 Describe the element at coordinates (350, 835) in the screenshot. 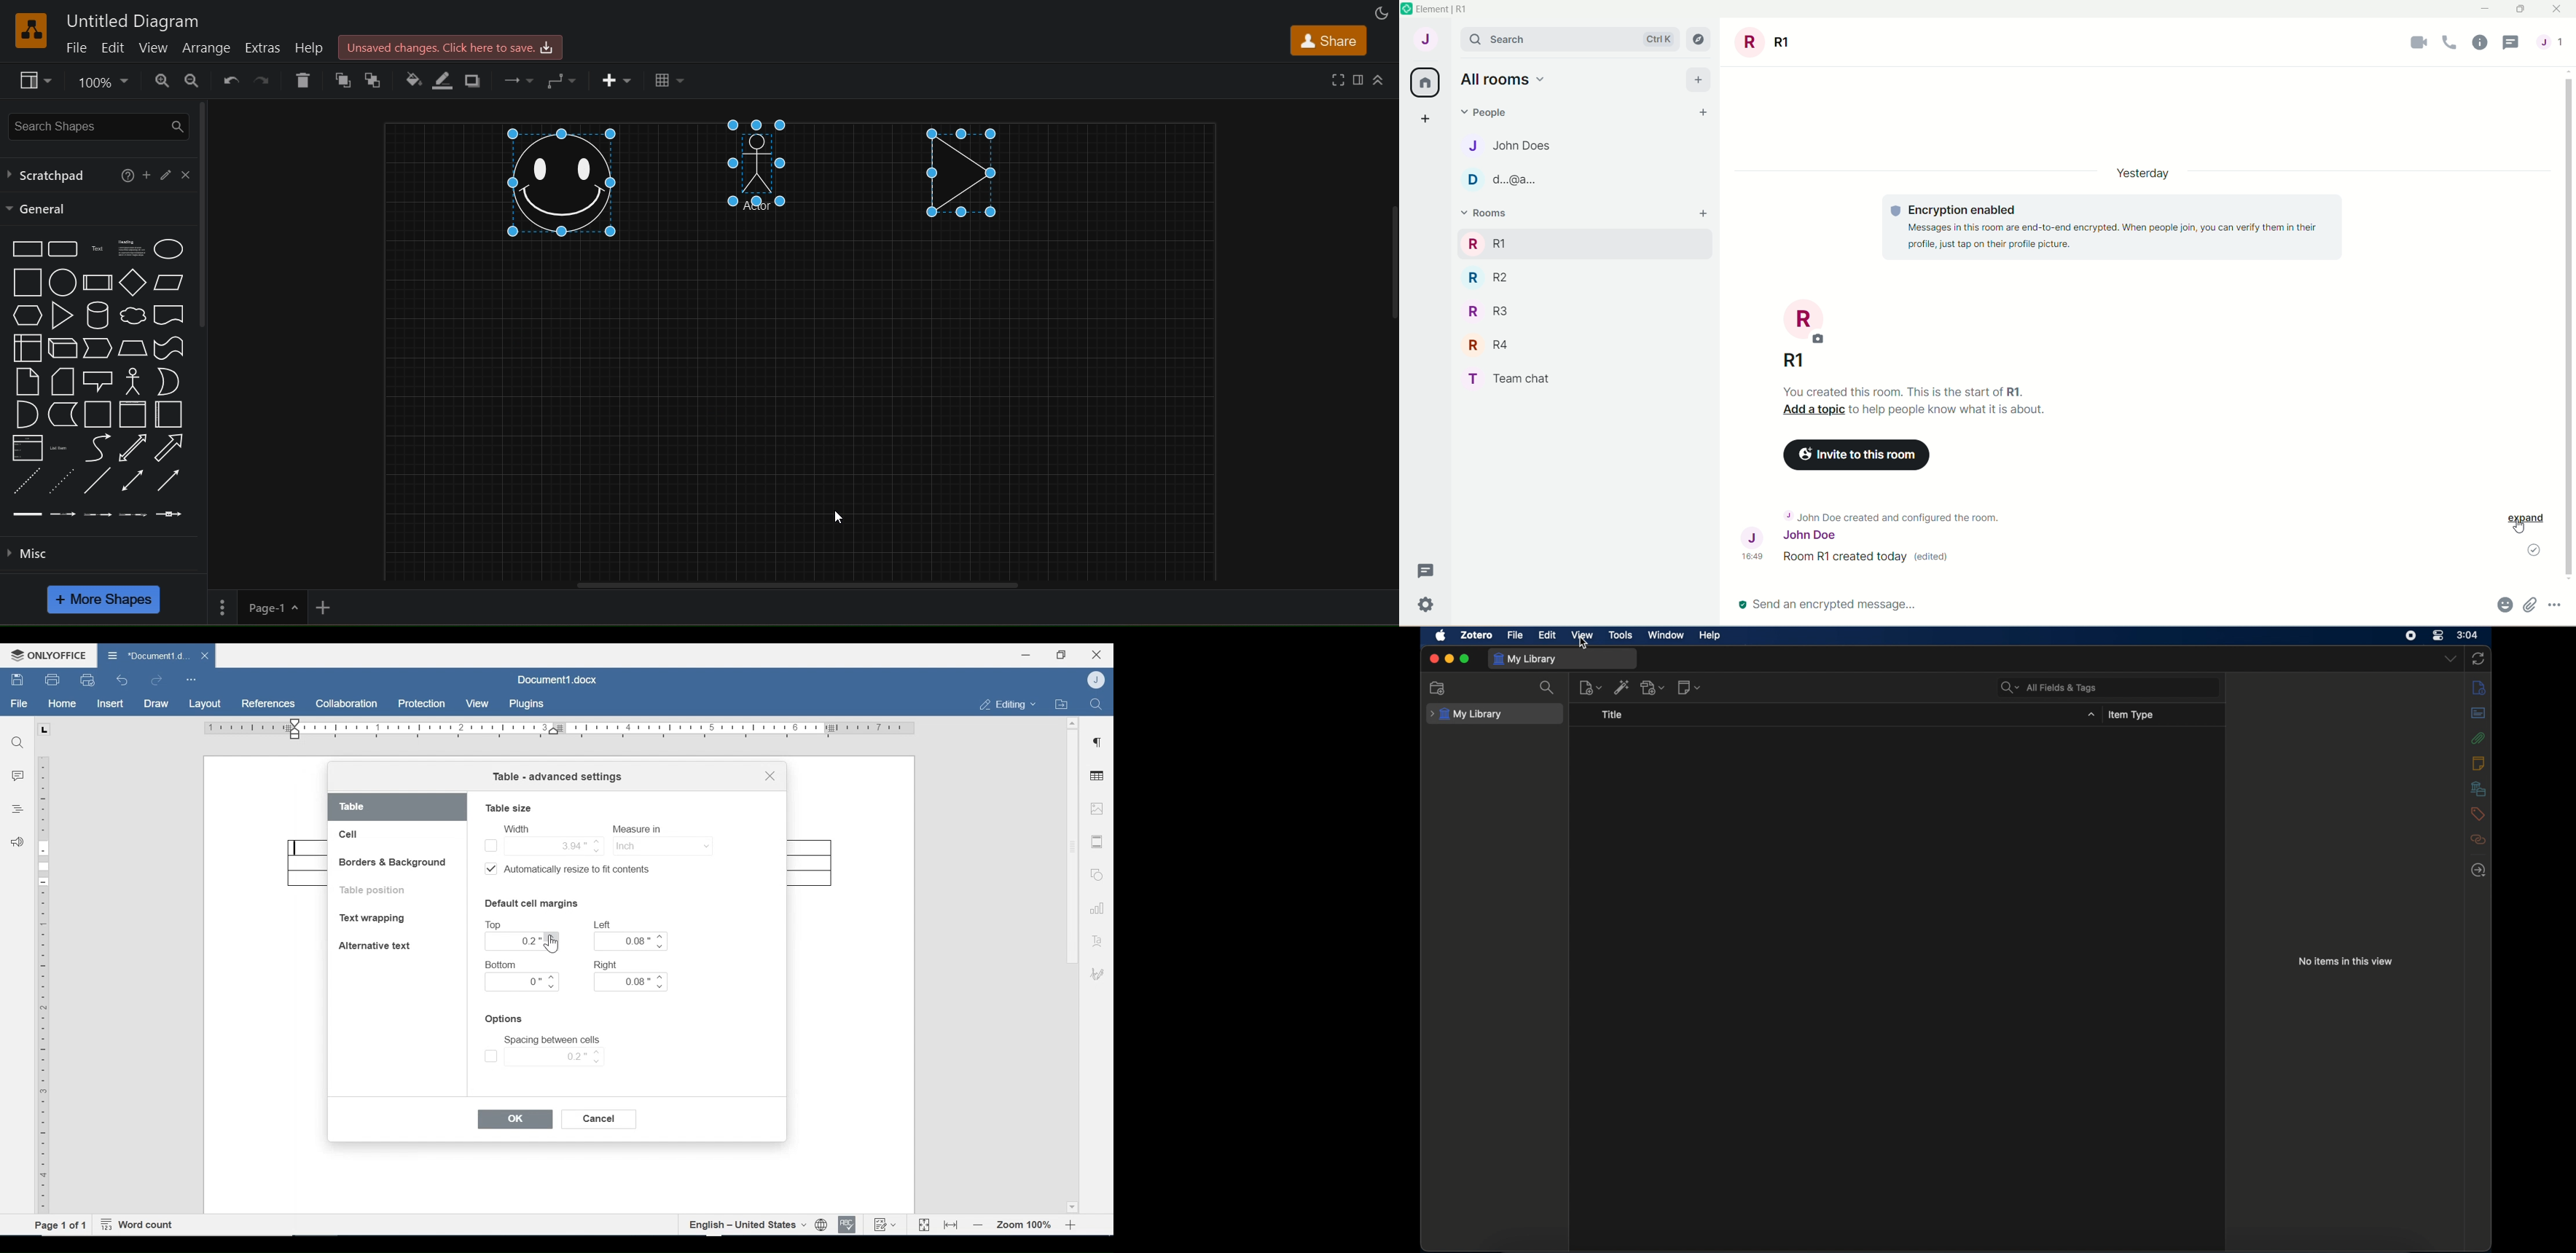

I see `Cell` at that location.